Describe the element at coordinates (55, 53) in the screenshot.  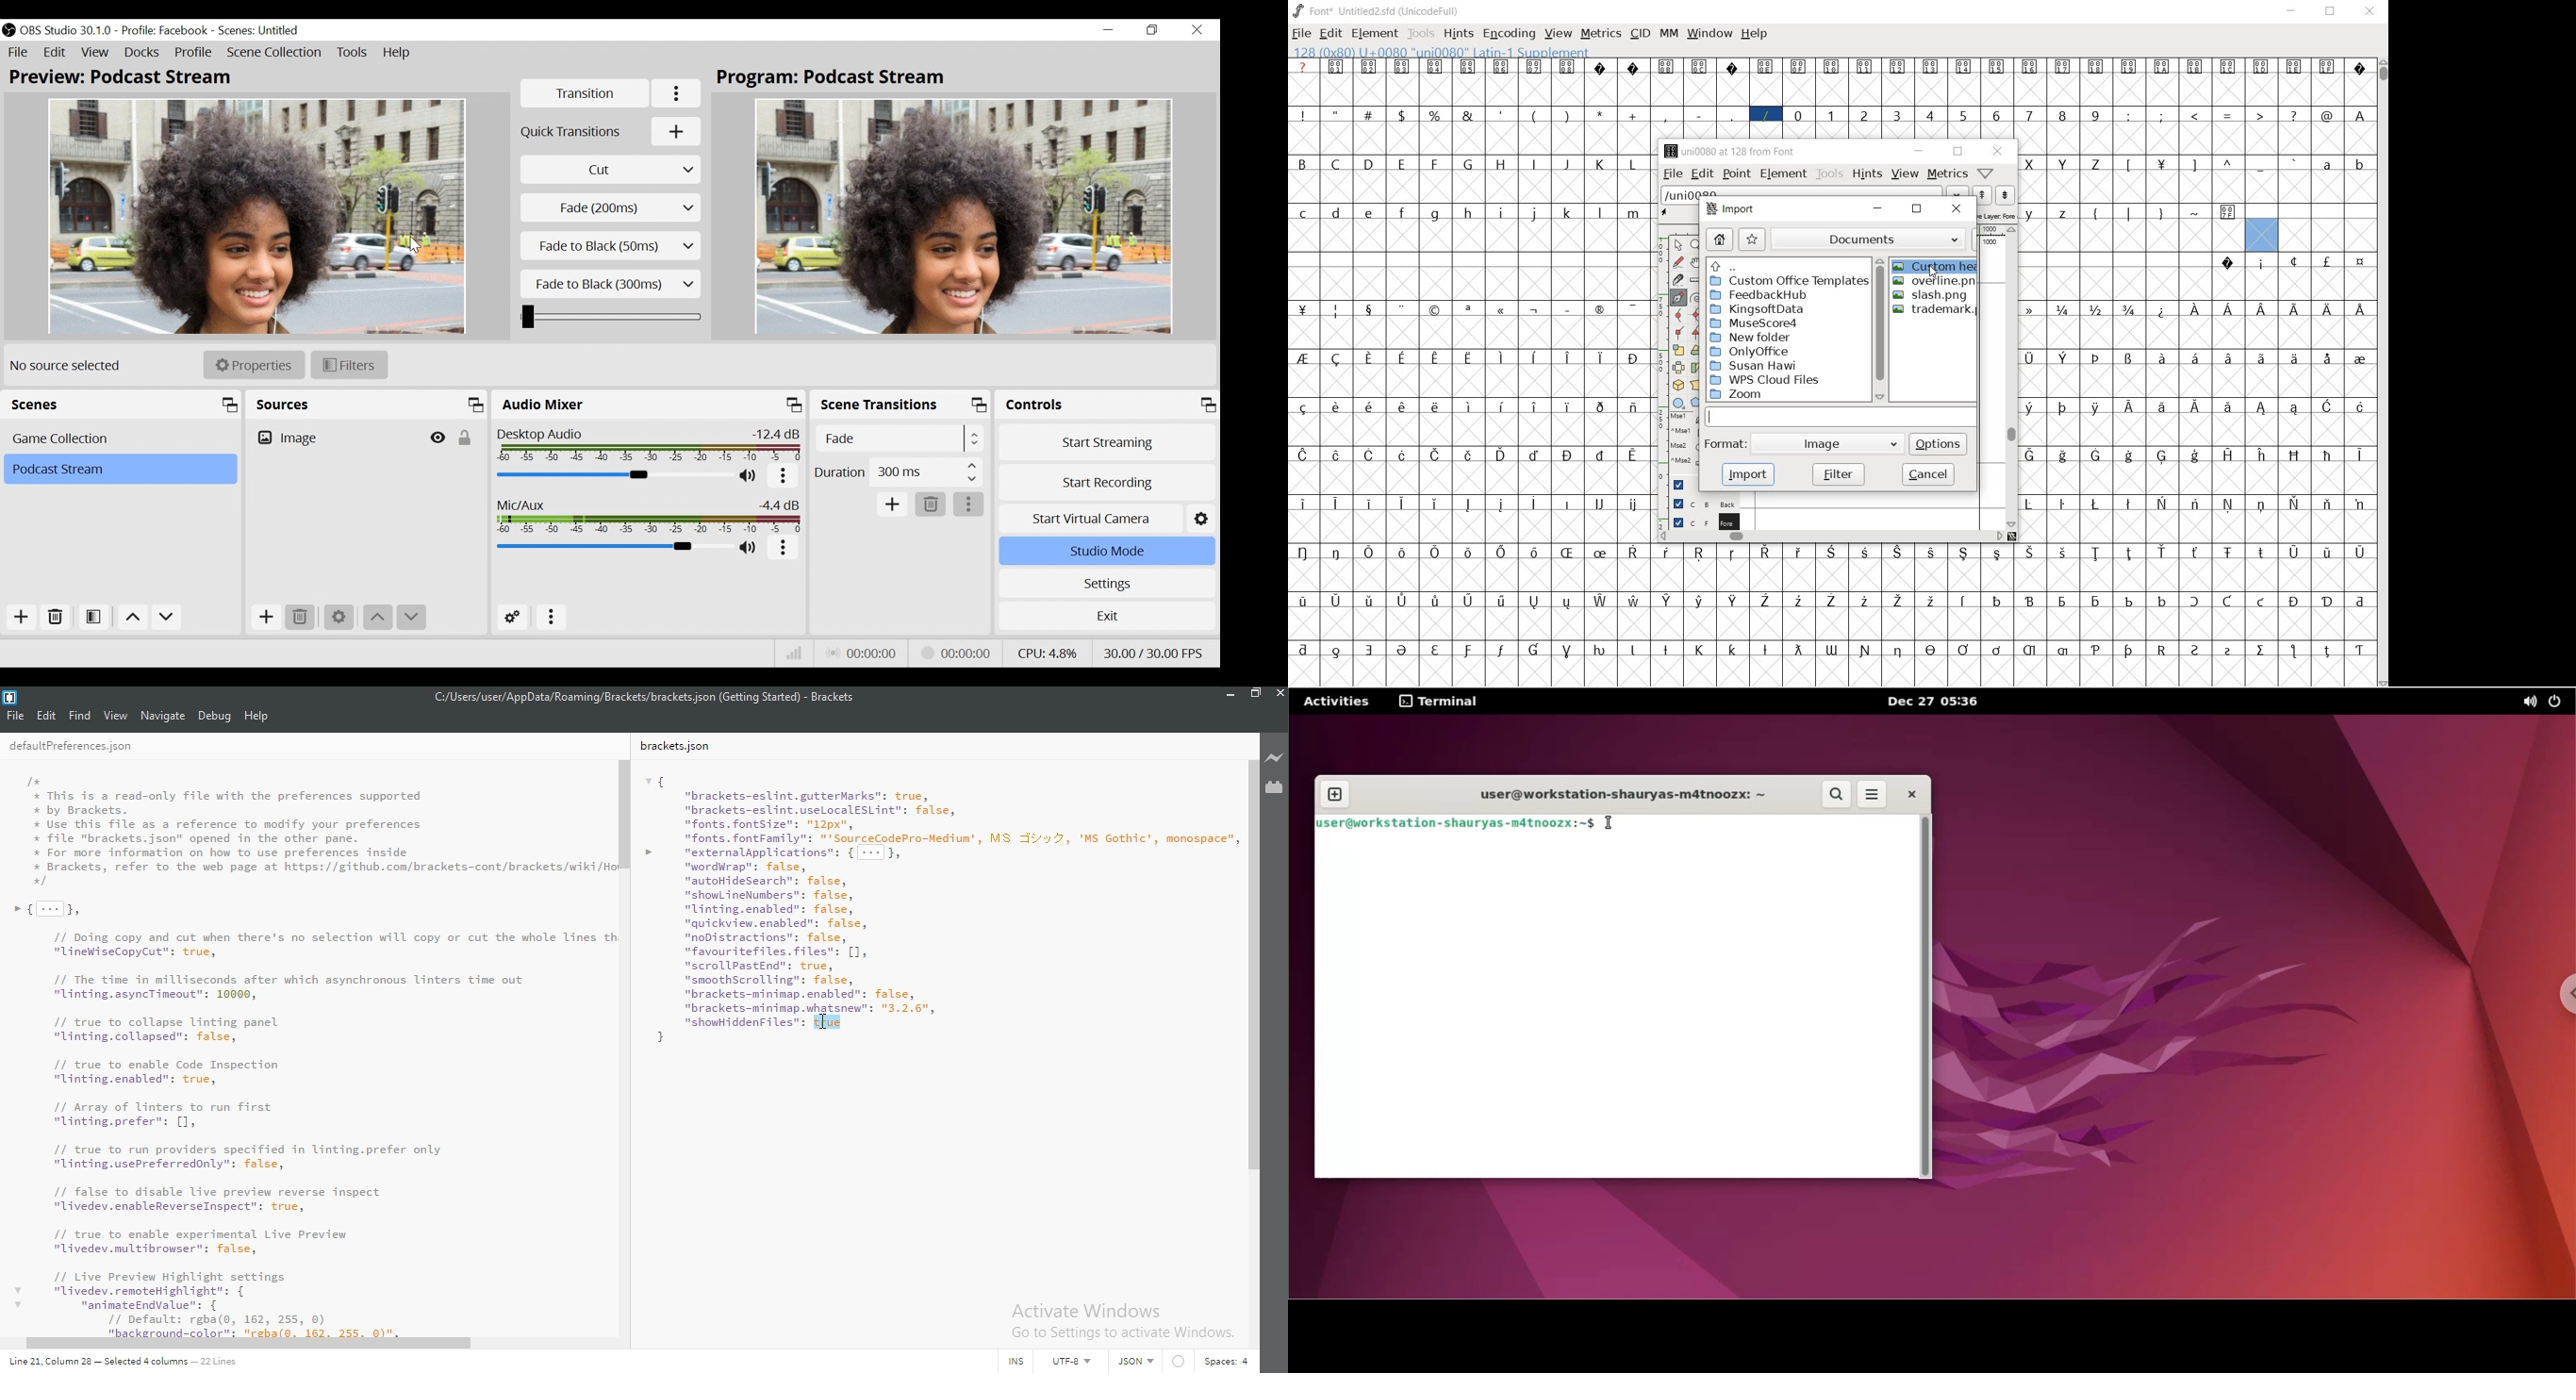
I see `Edit` at that location.